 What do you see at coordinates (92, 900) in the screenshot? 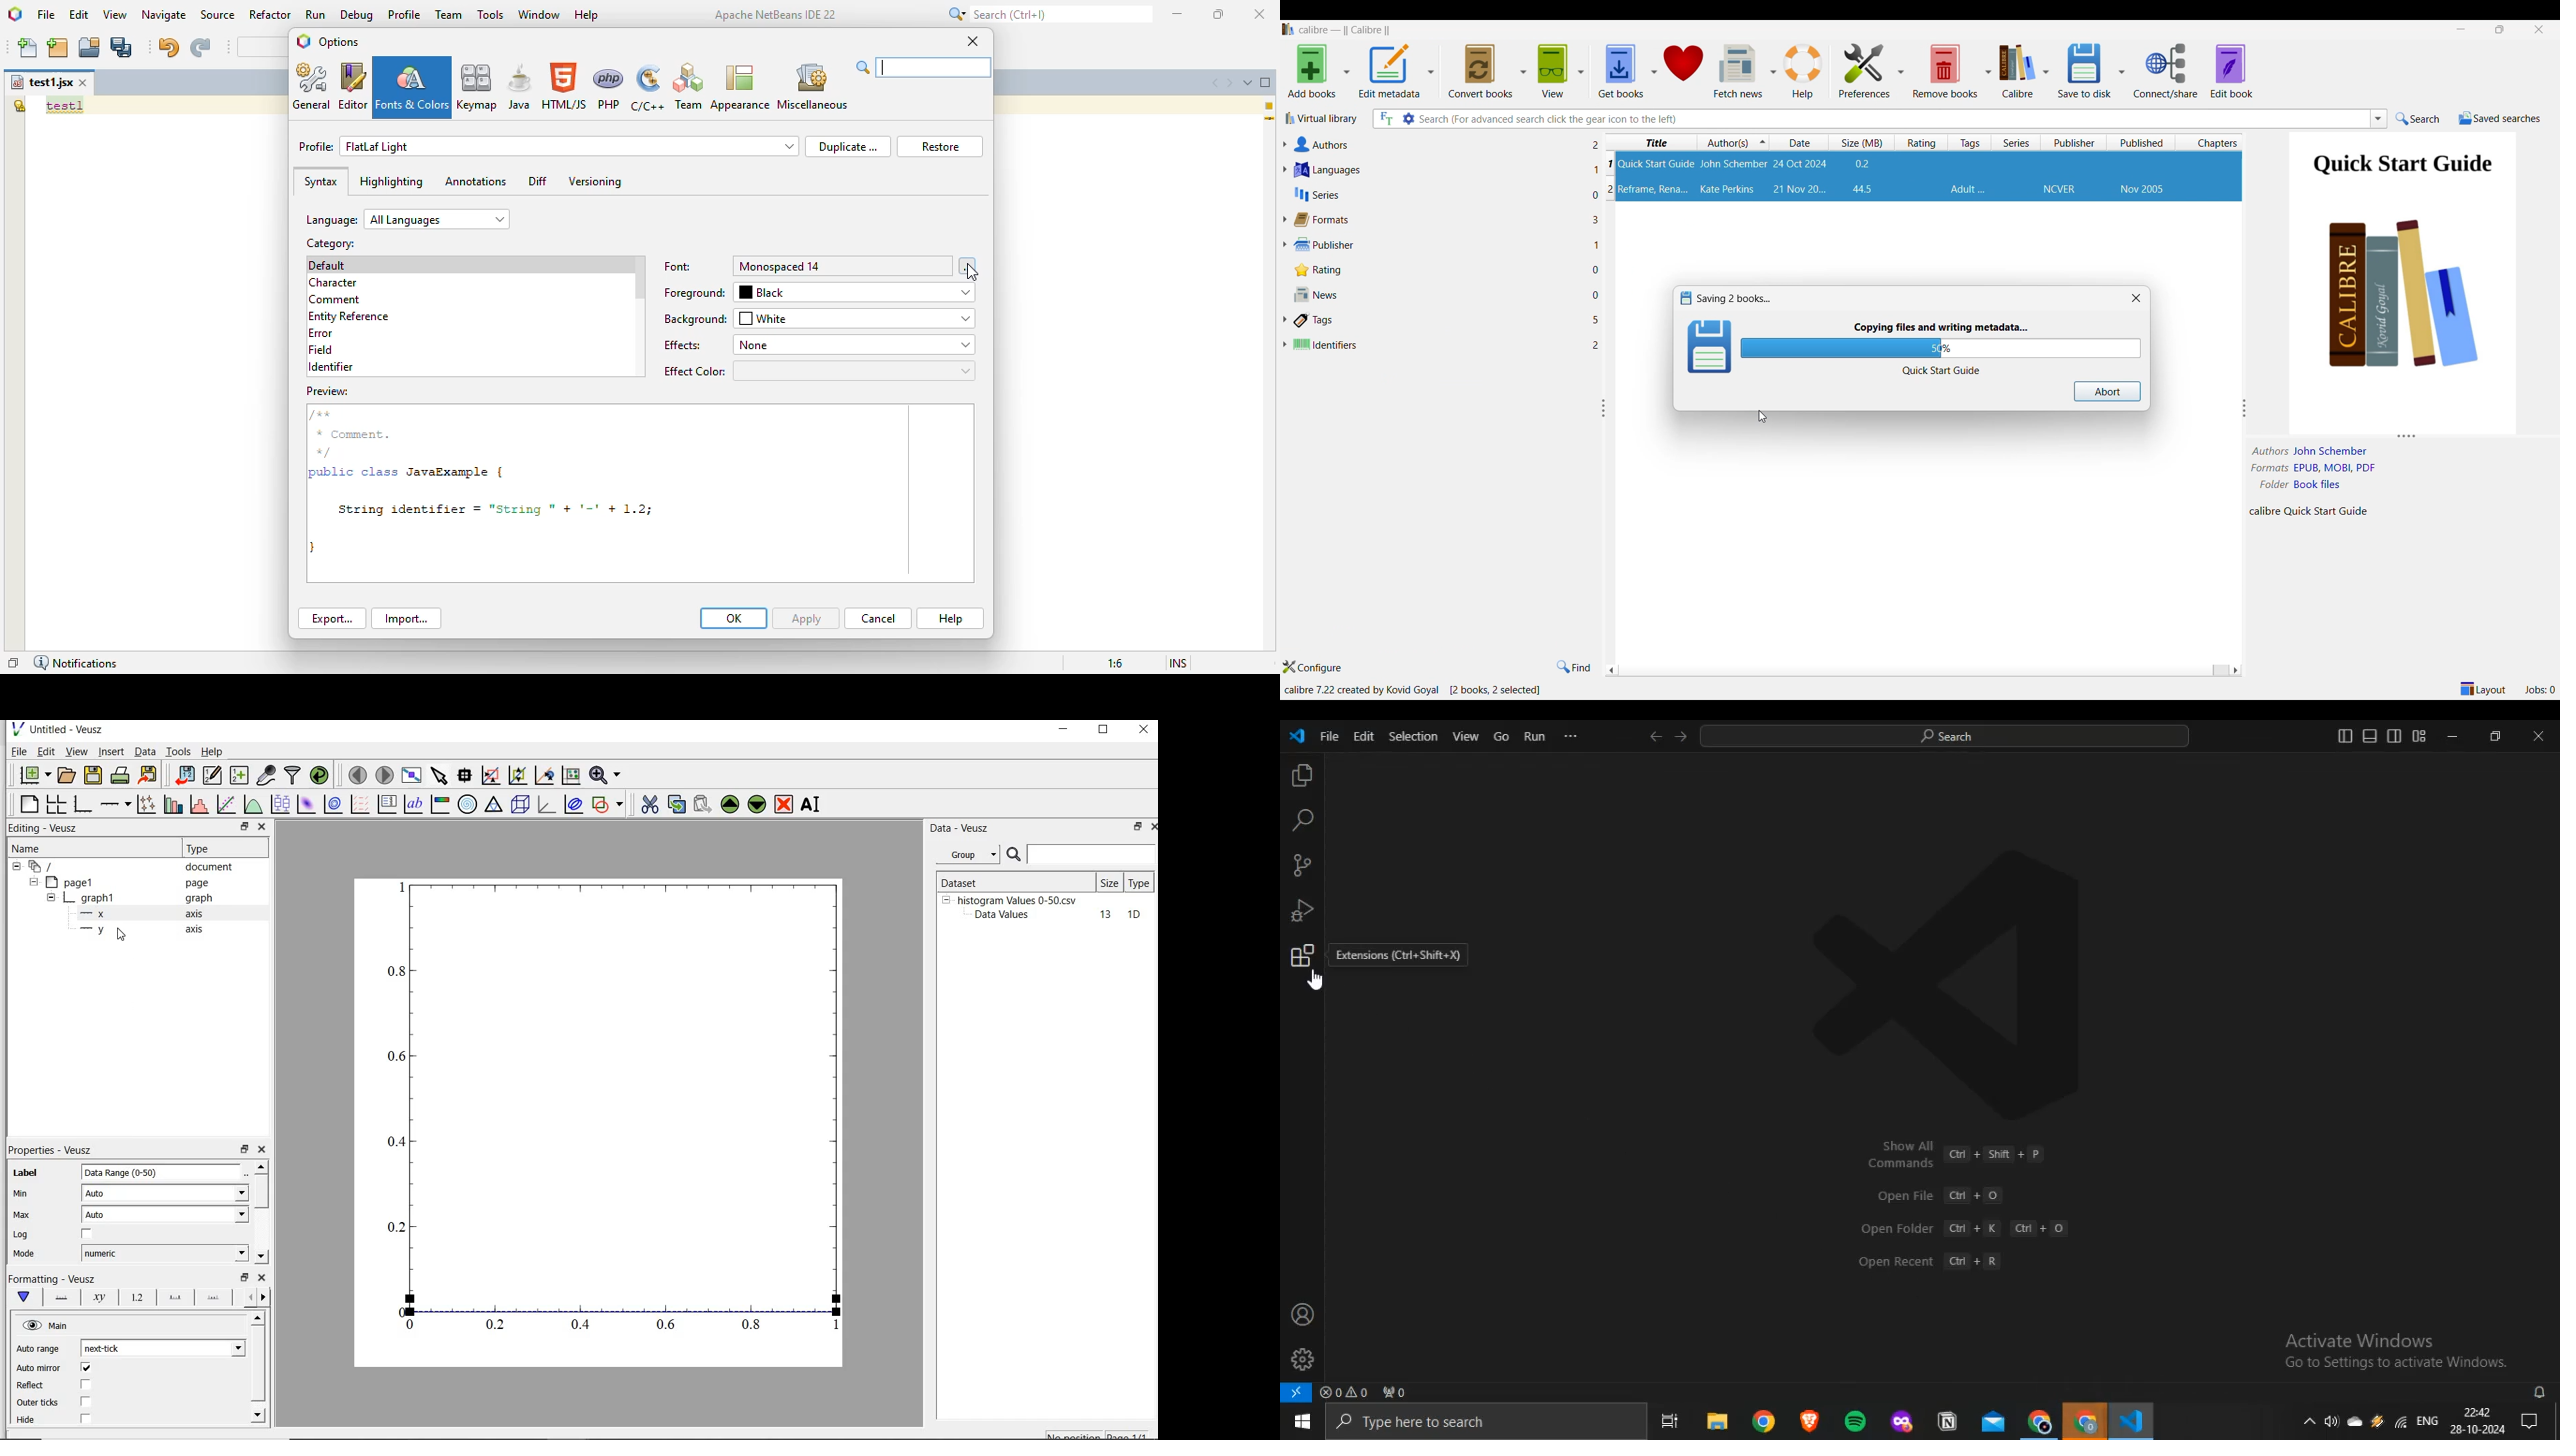
I see `graph1` at bounding box center [92, 900].